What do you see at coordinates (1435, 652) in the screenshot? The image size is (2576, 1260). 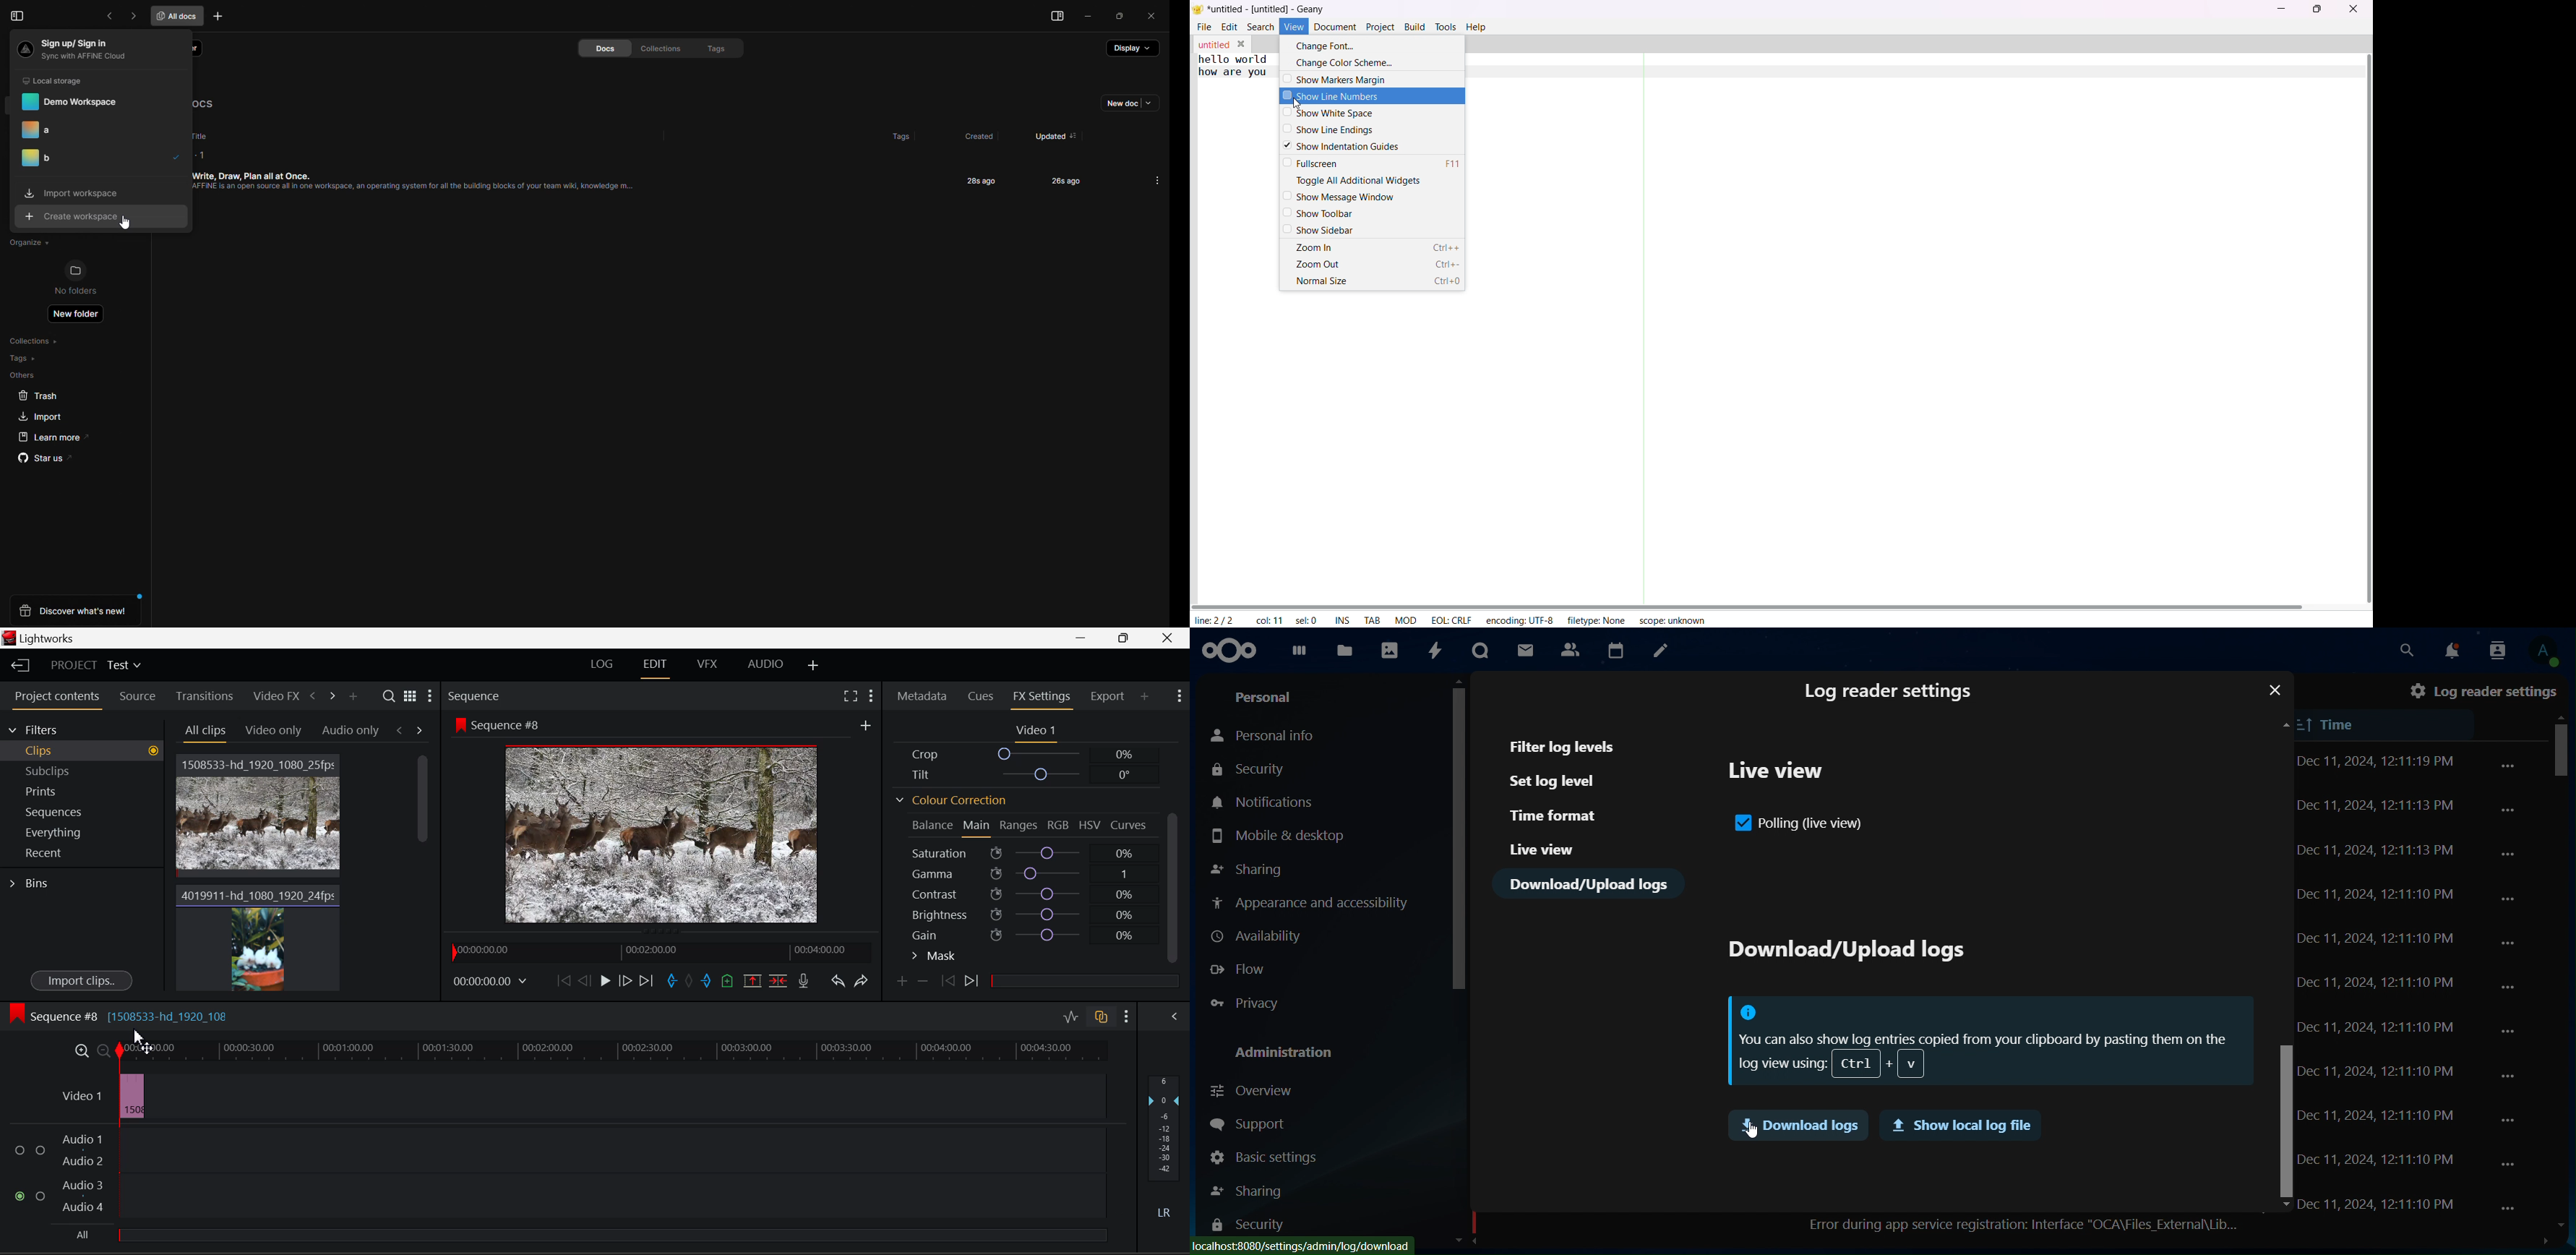 I see `activity` at bounding box center [1435, 652].